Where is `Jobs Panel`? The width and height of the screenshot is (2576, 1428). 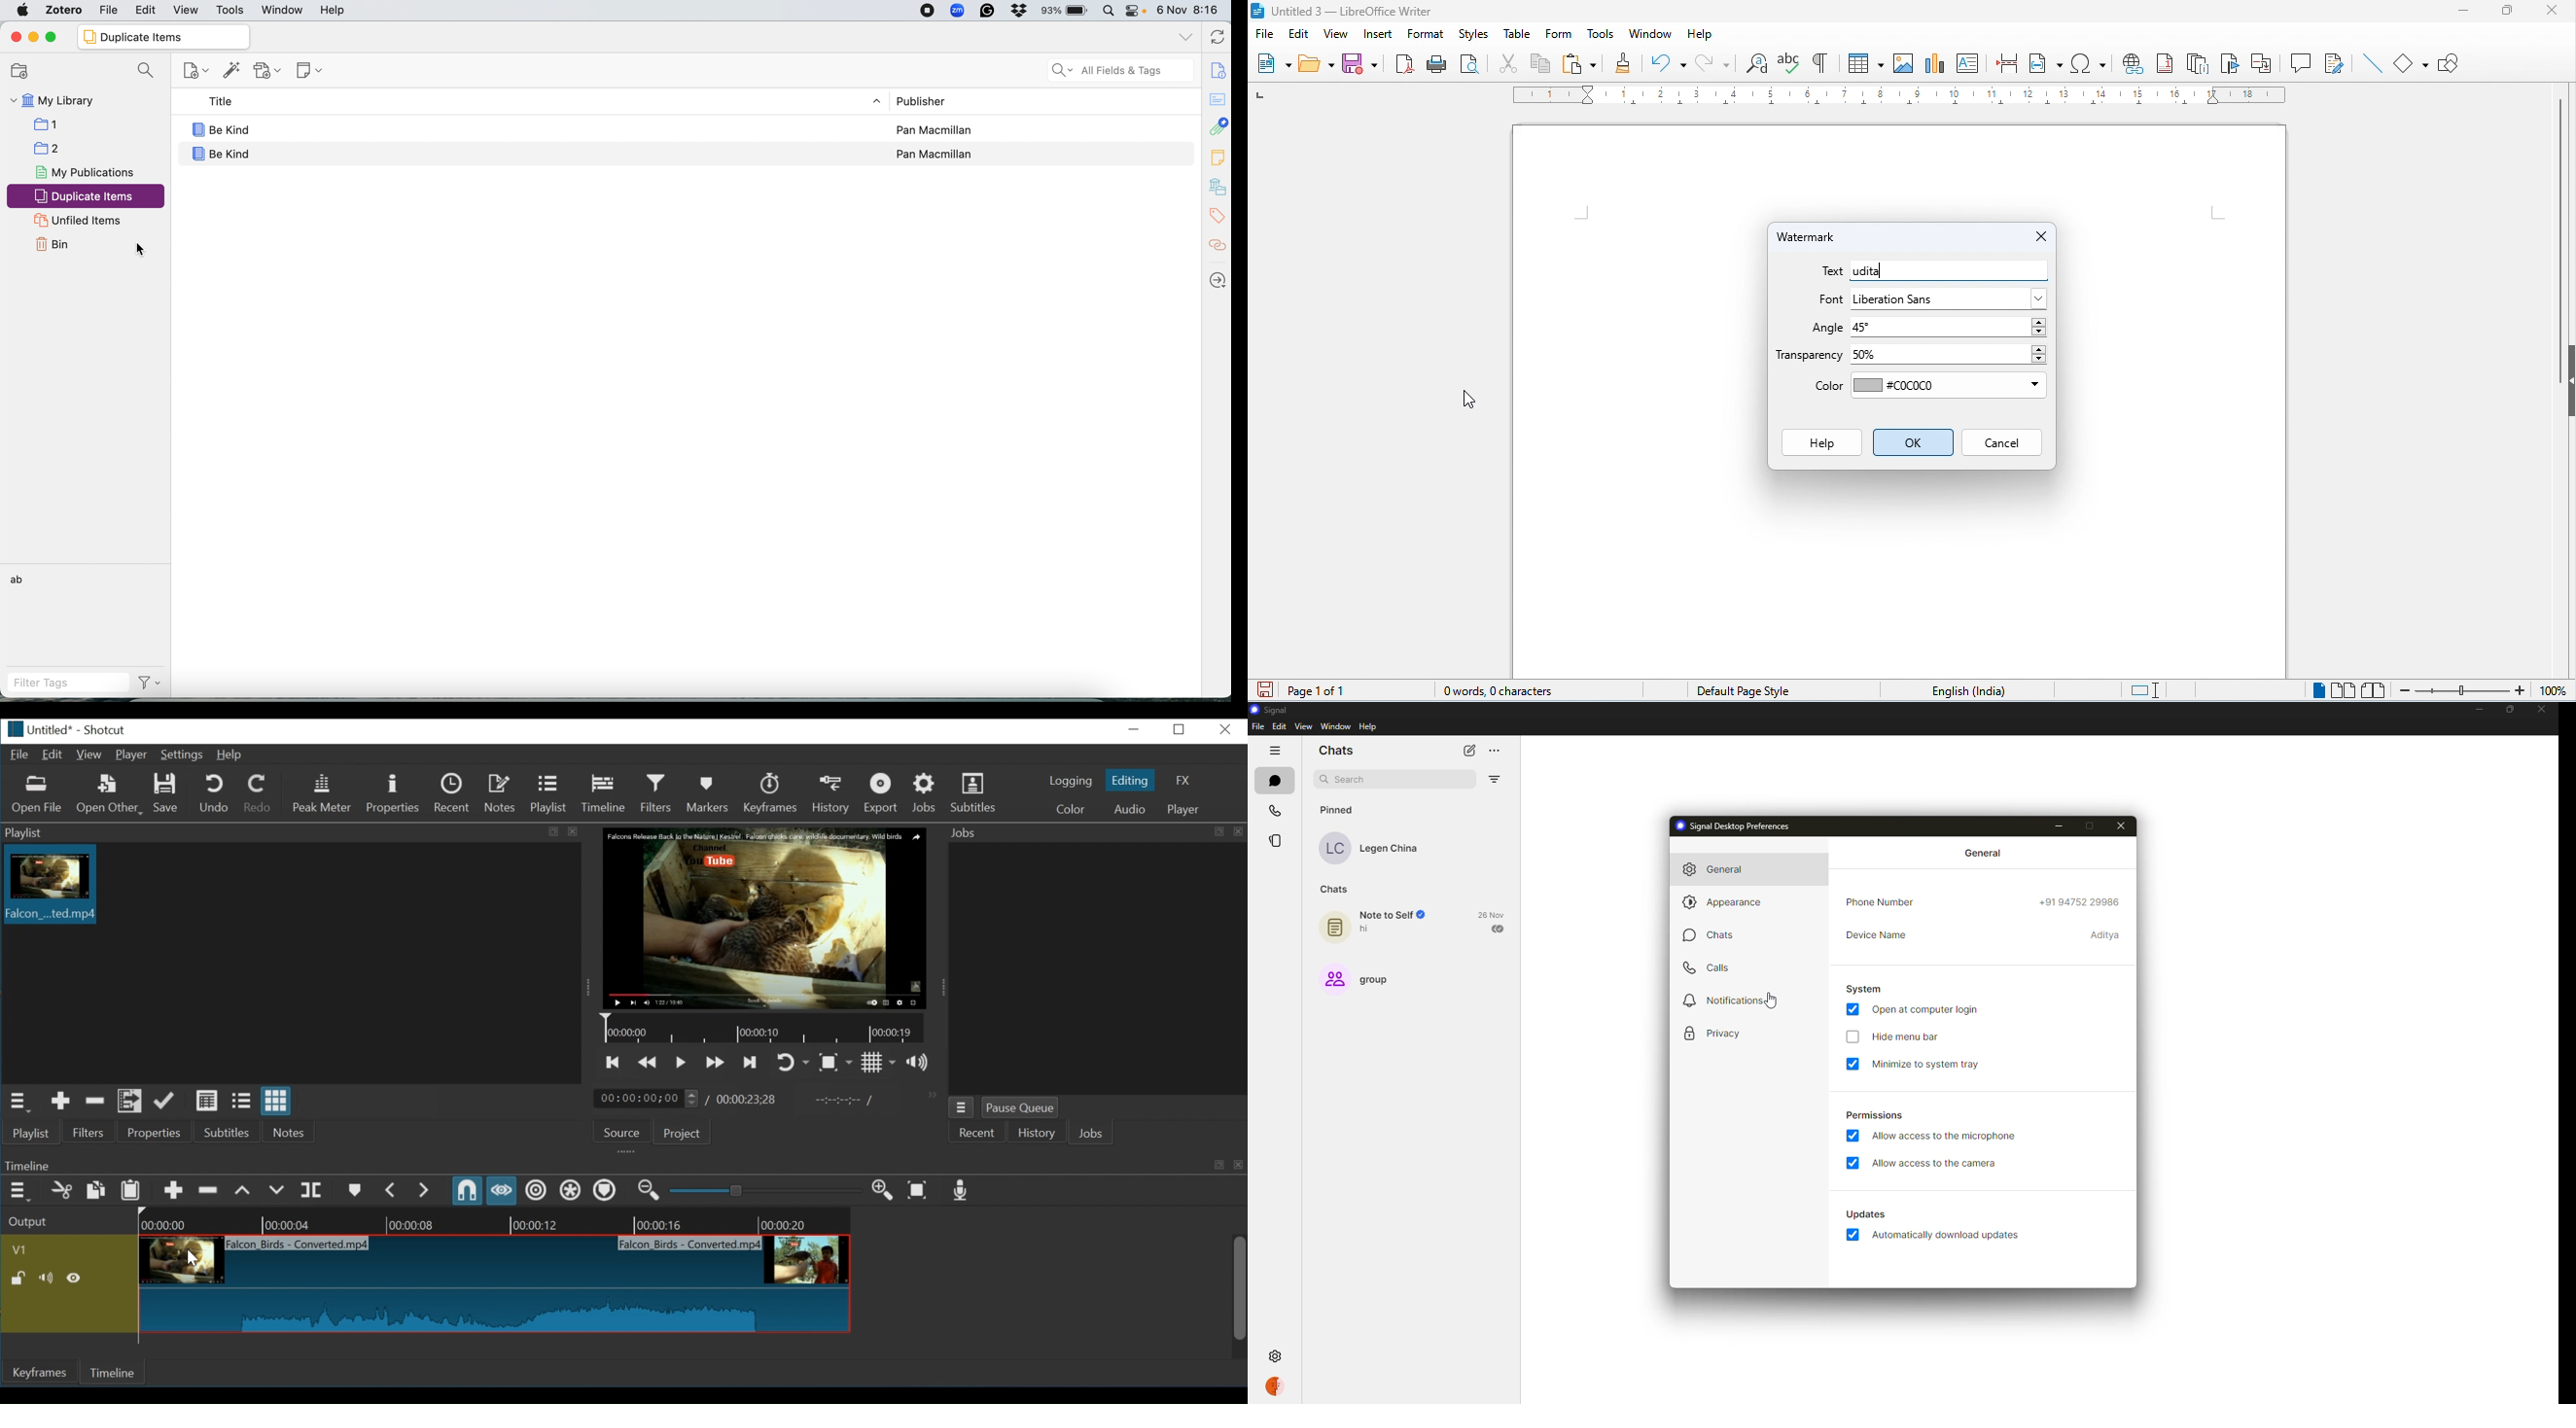
Jobs Panel is located at coordinates (1095, 833).